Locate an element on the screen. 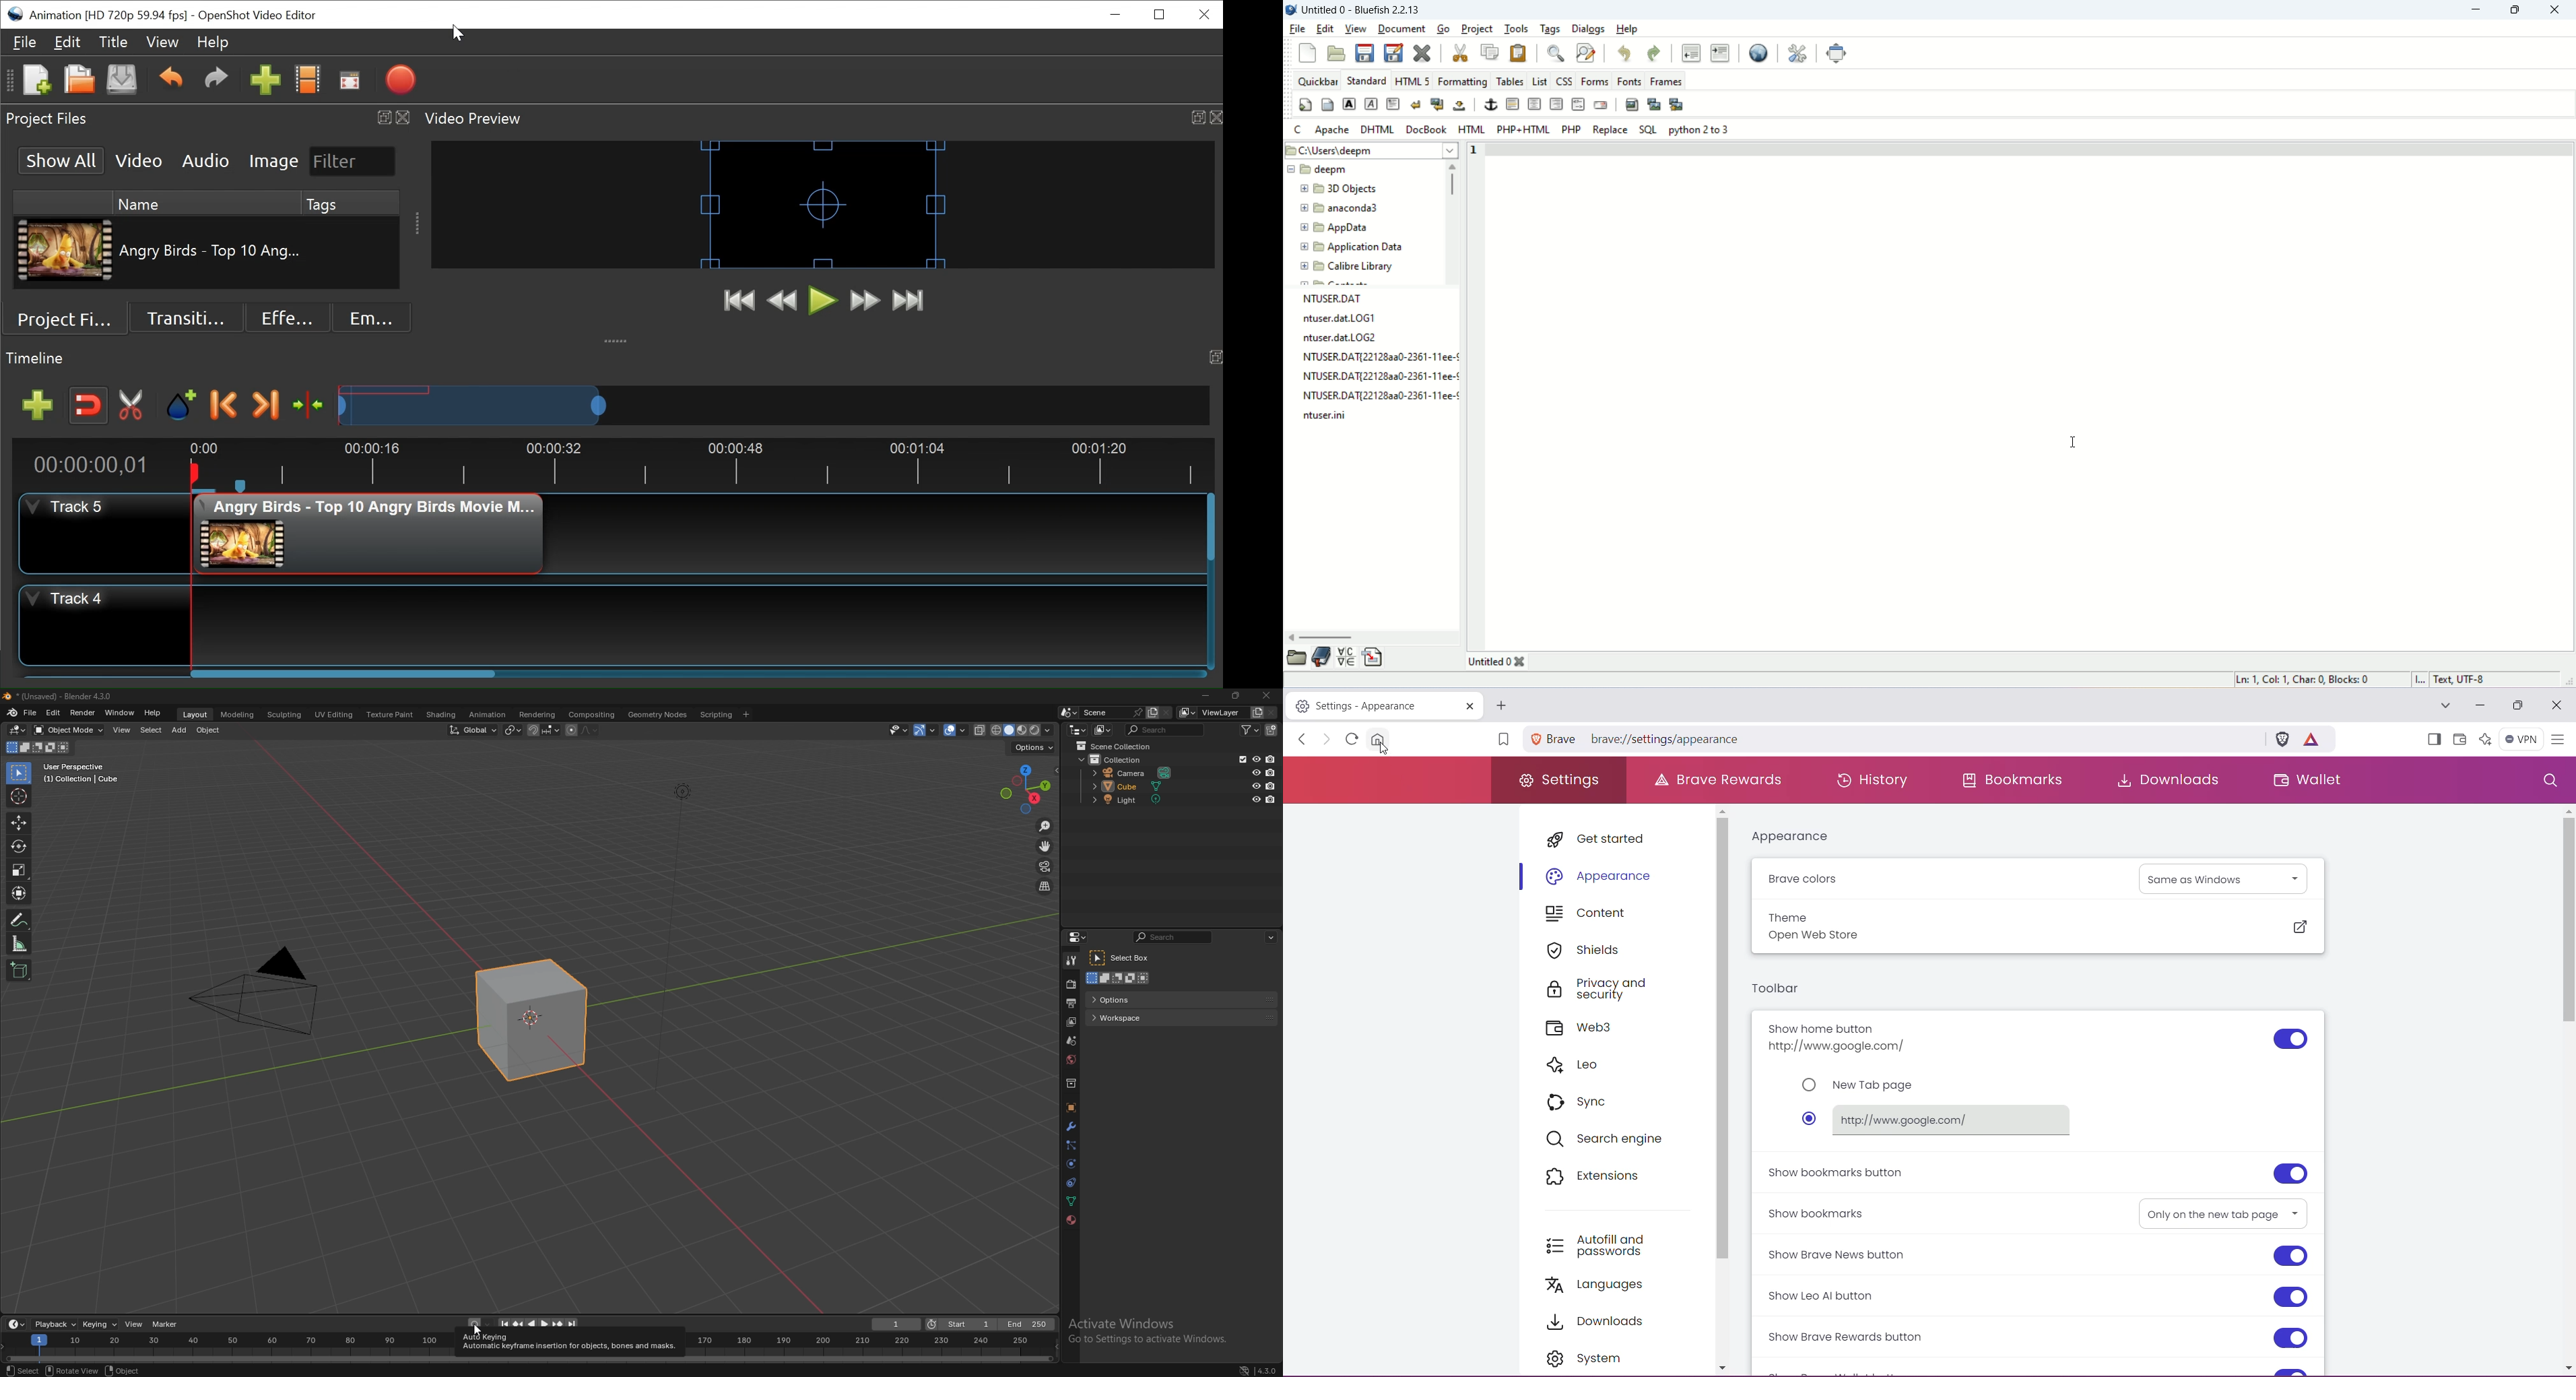 This screenshot has width=2576, height=1400. edit is located at coordinates (1325, 29).